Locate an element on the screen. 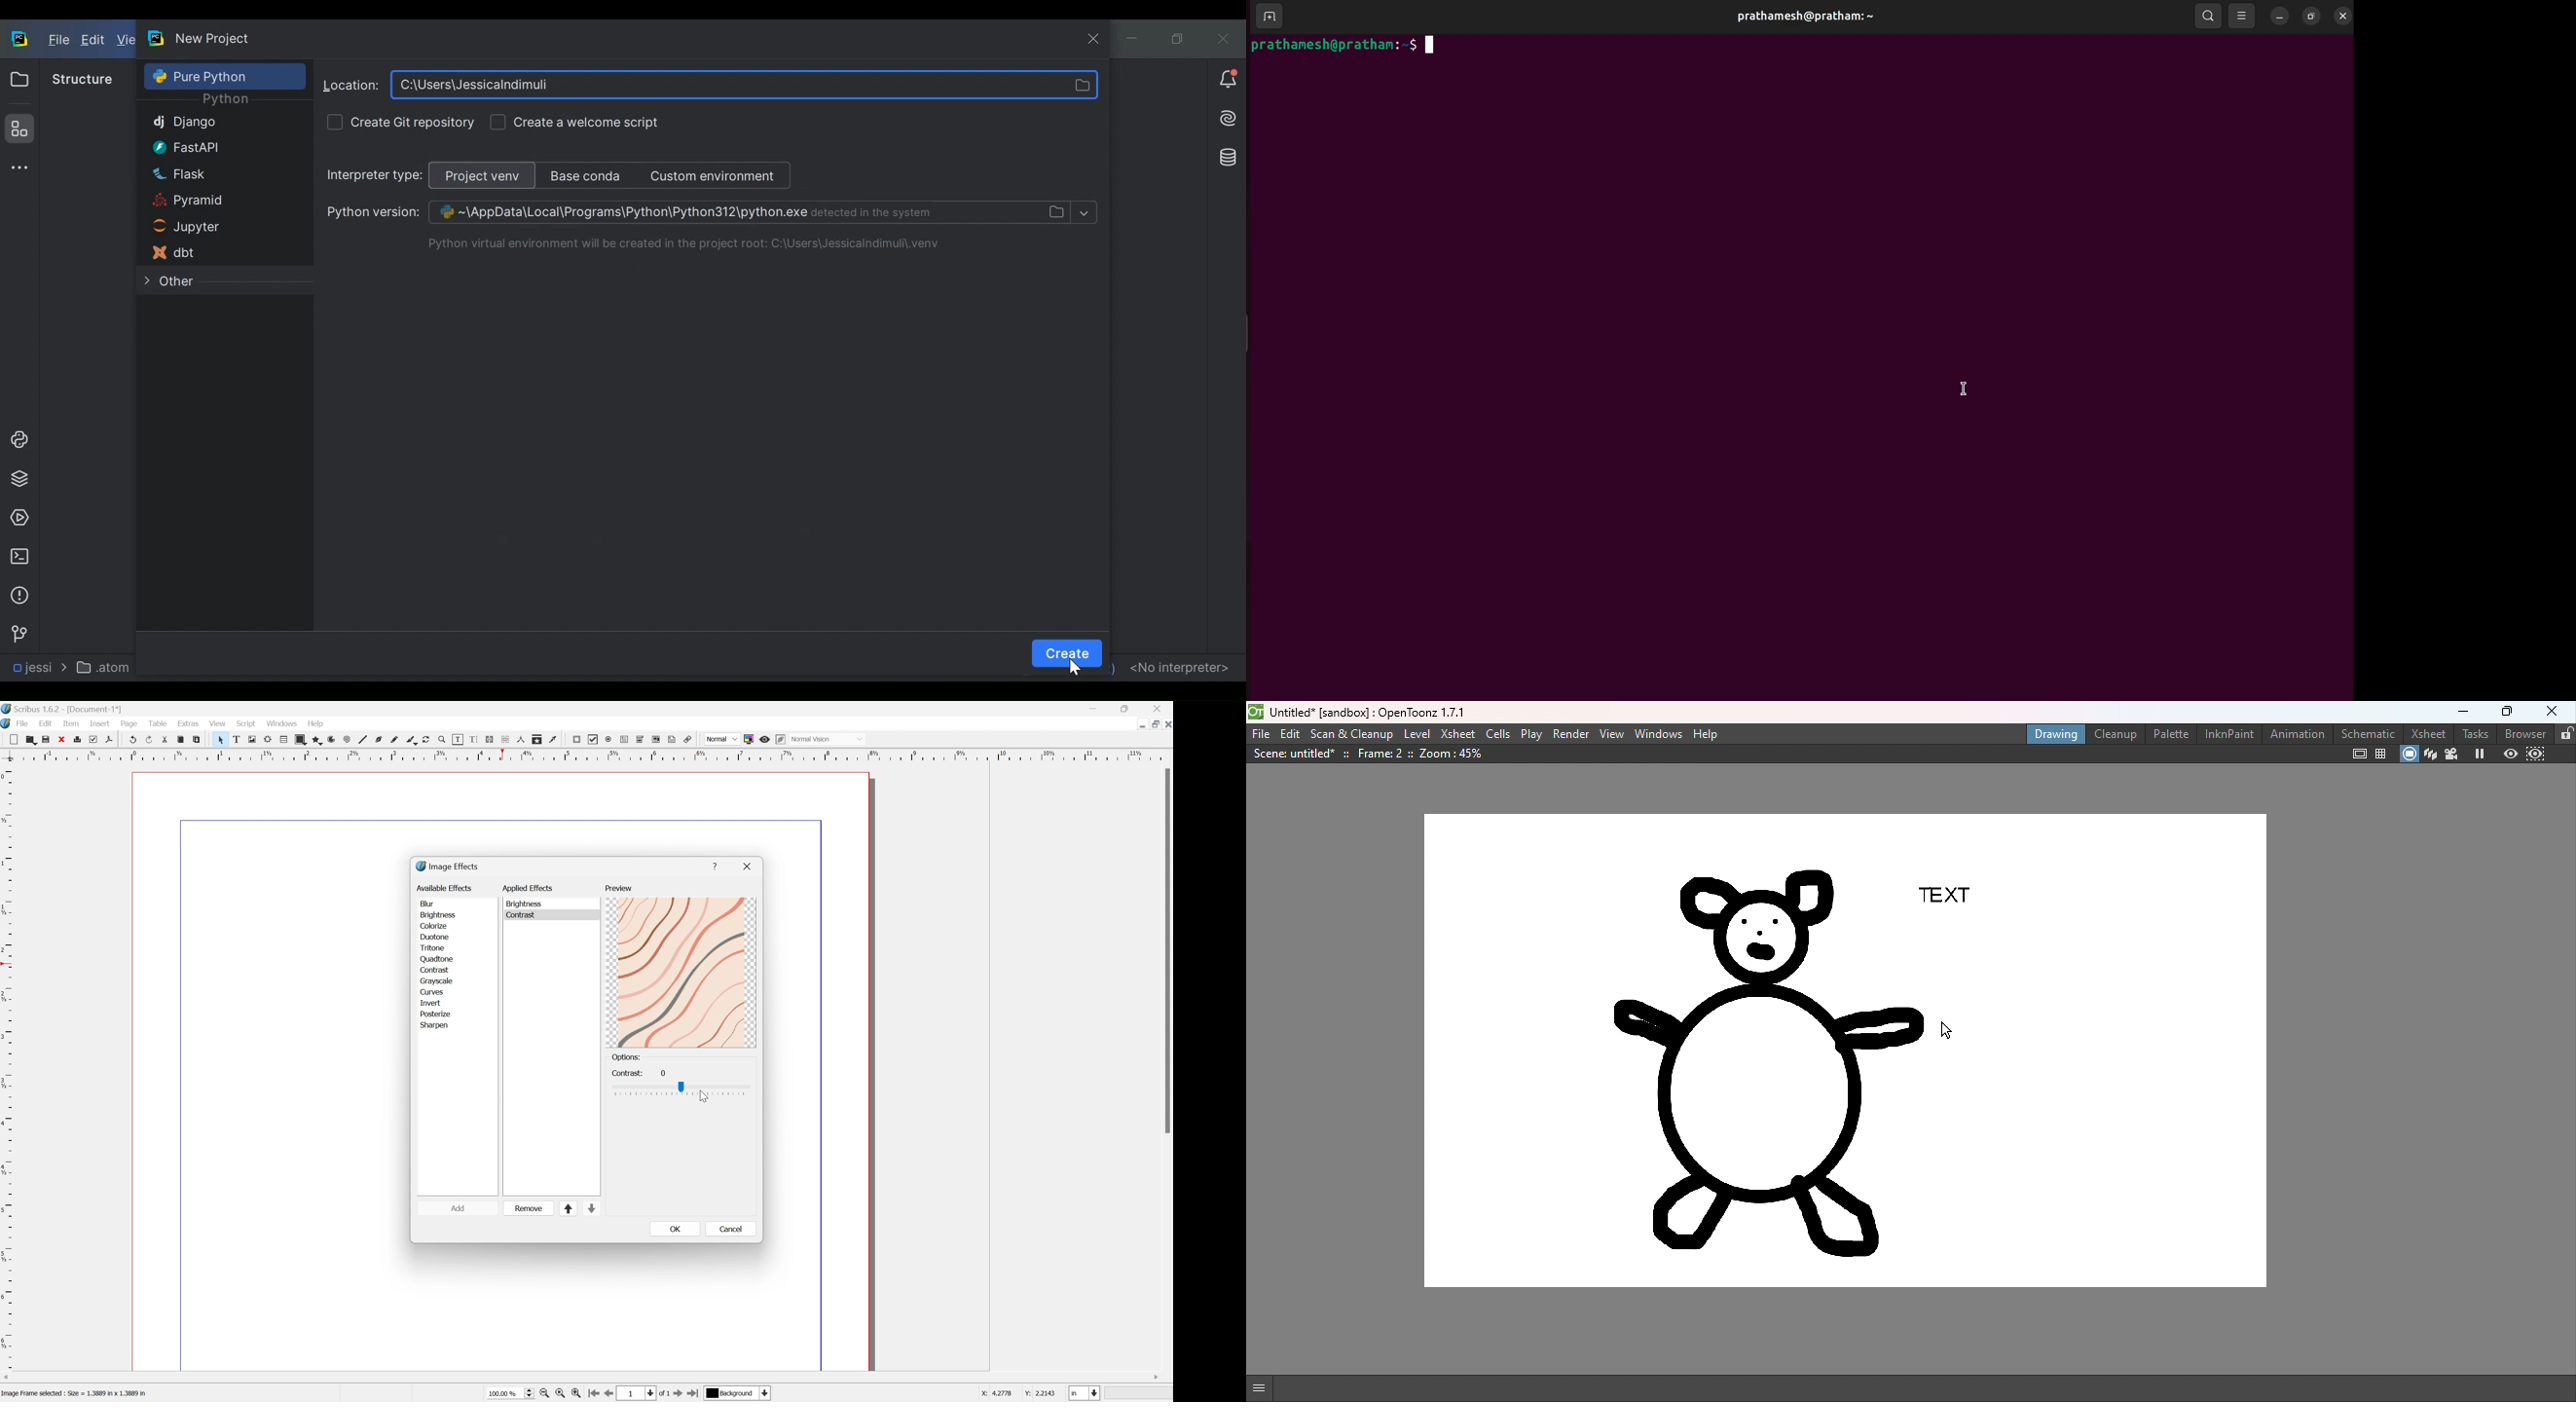 Image resolution: width=2576 pixels, height=1428 pixels. Unlink text frames is located at coordinates (507, 739).